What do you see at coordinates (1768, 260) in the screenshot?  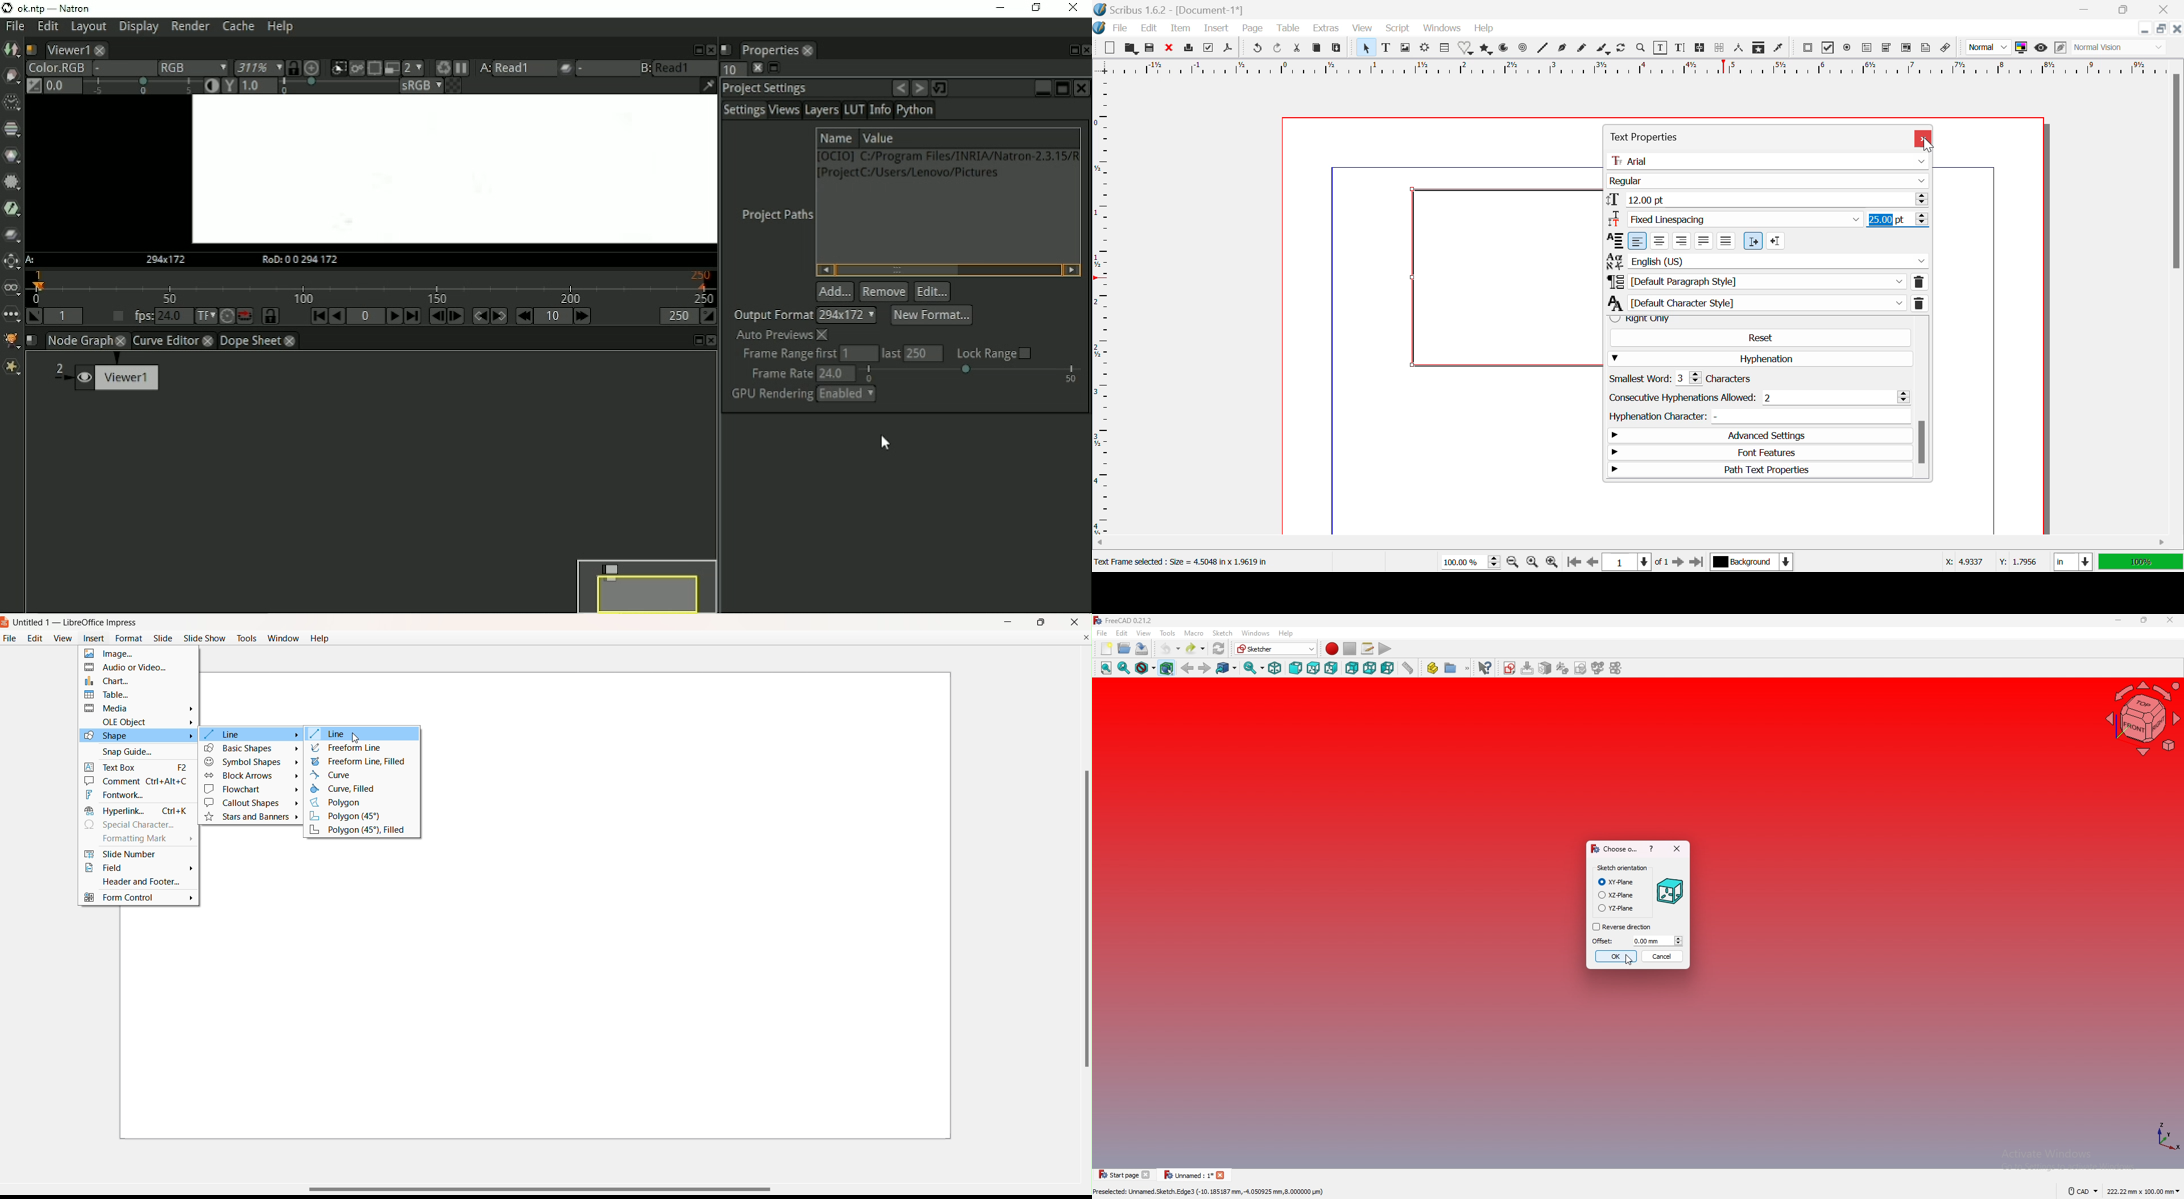 I see `English (US)` at bounding box center [1768, 260].